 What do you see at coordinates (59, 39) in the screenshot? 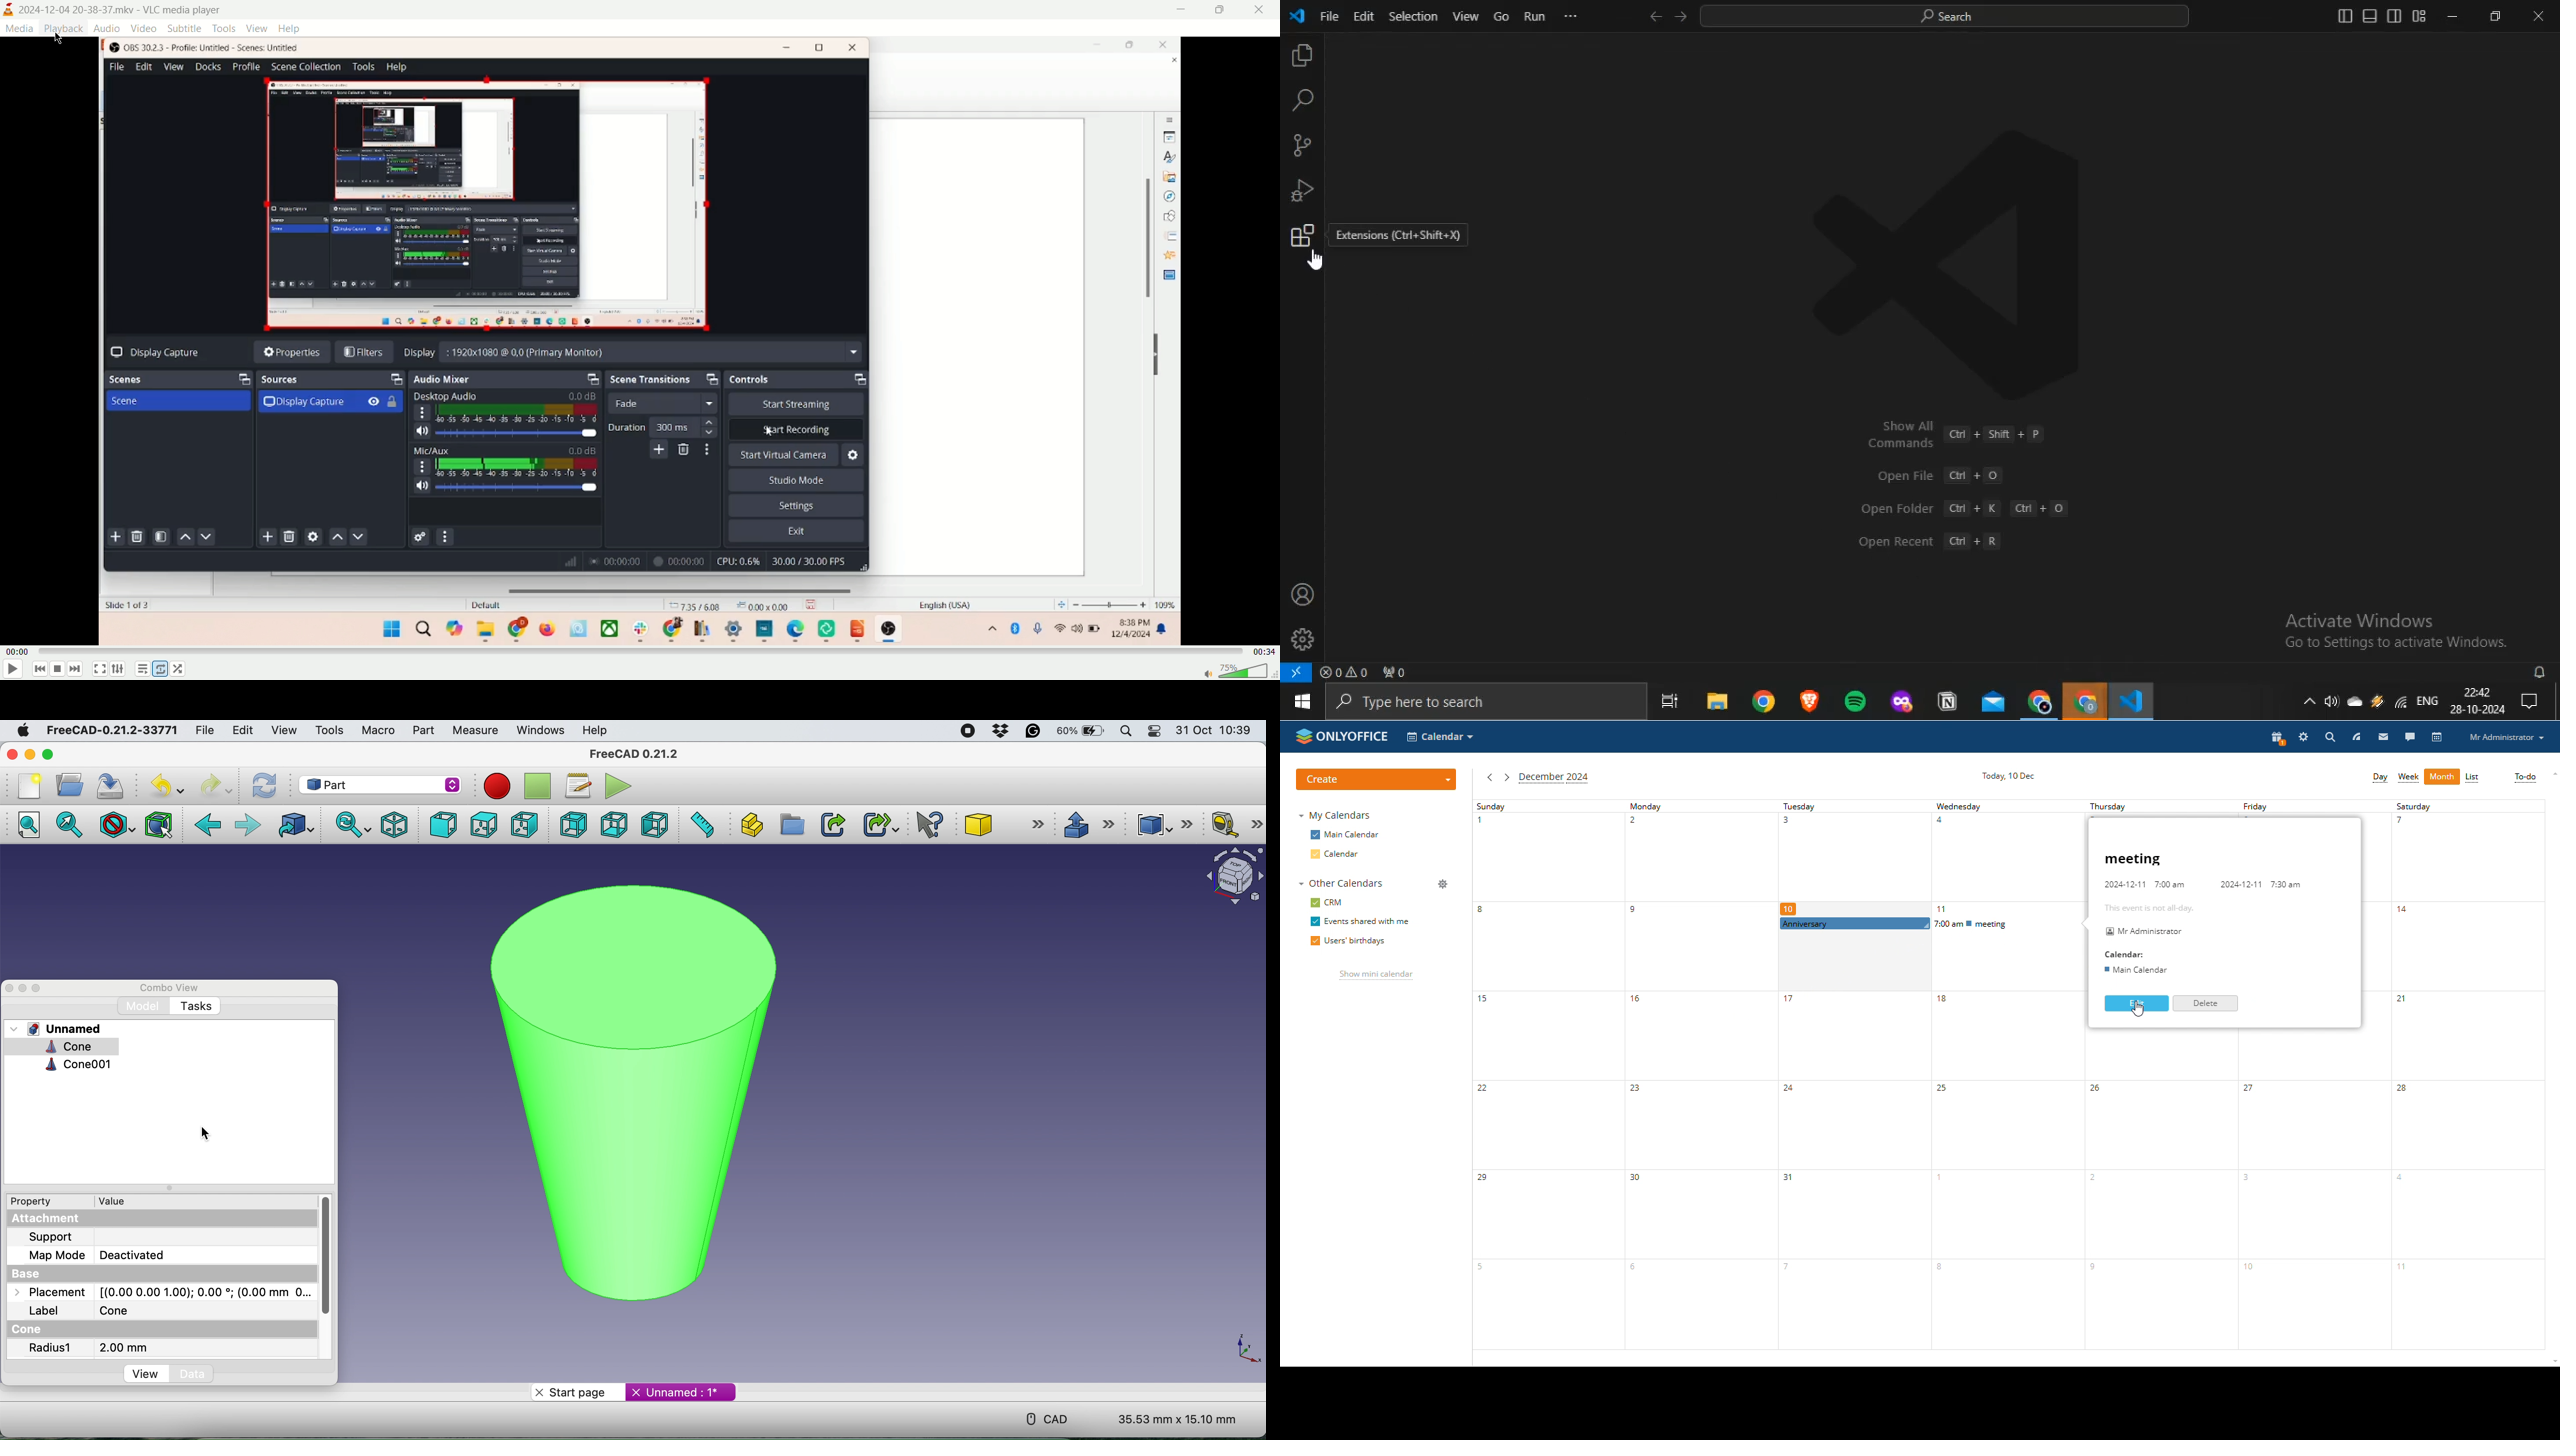
I see `cursor` at bounding box center [59, 39].